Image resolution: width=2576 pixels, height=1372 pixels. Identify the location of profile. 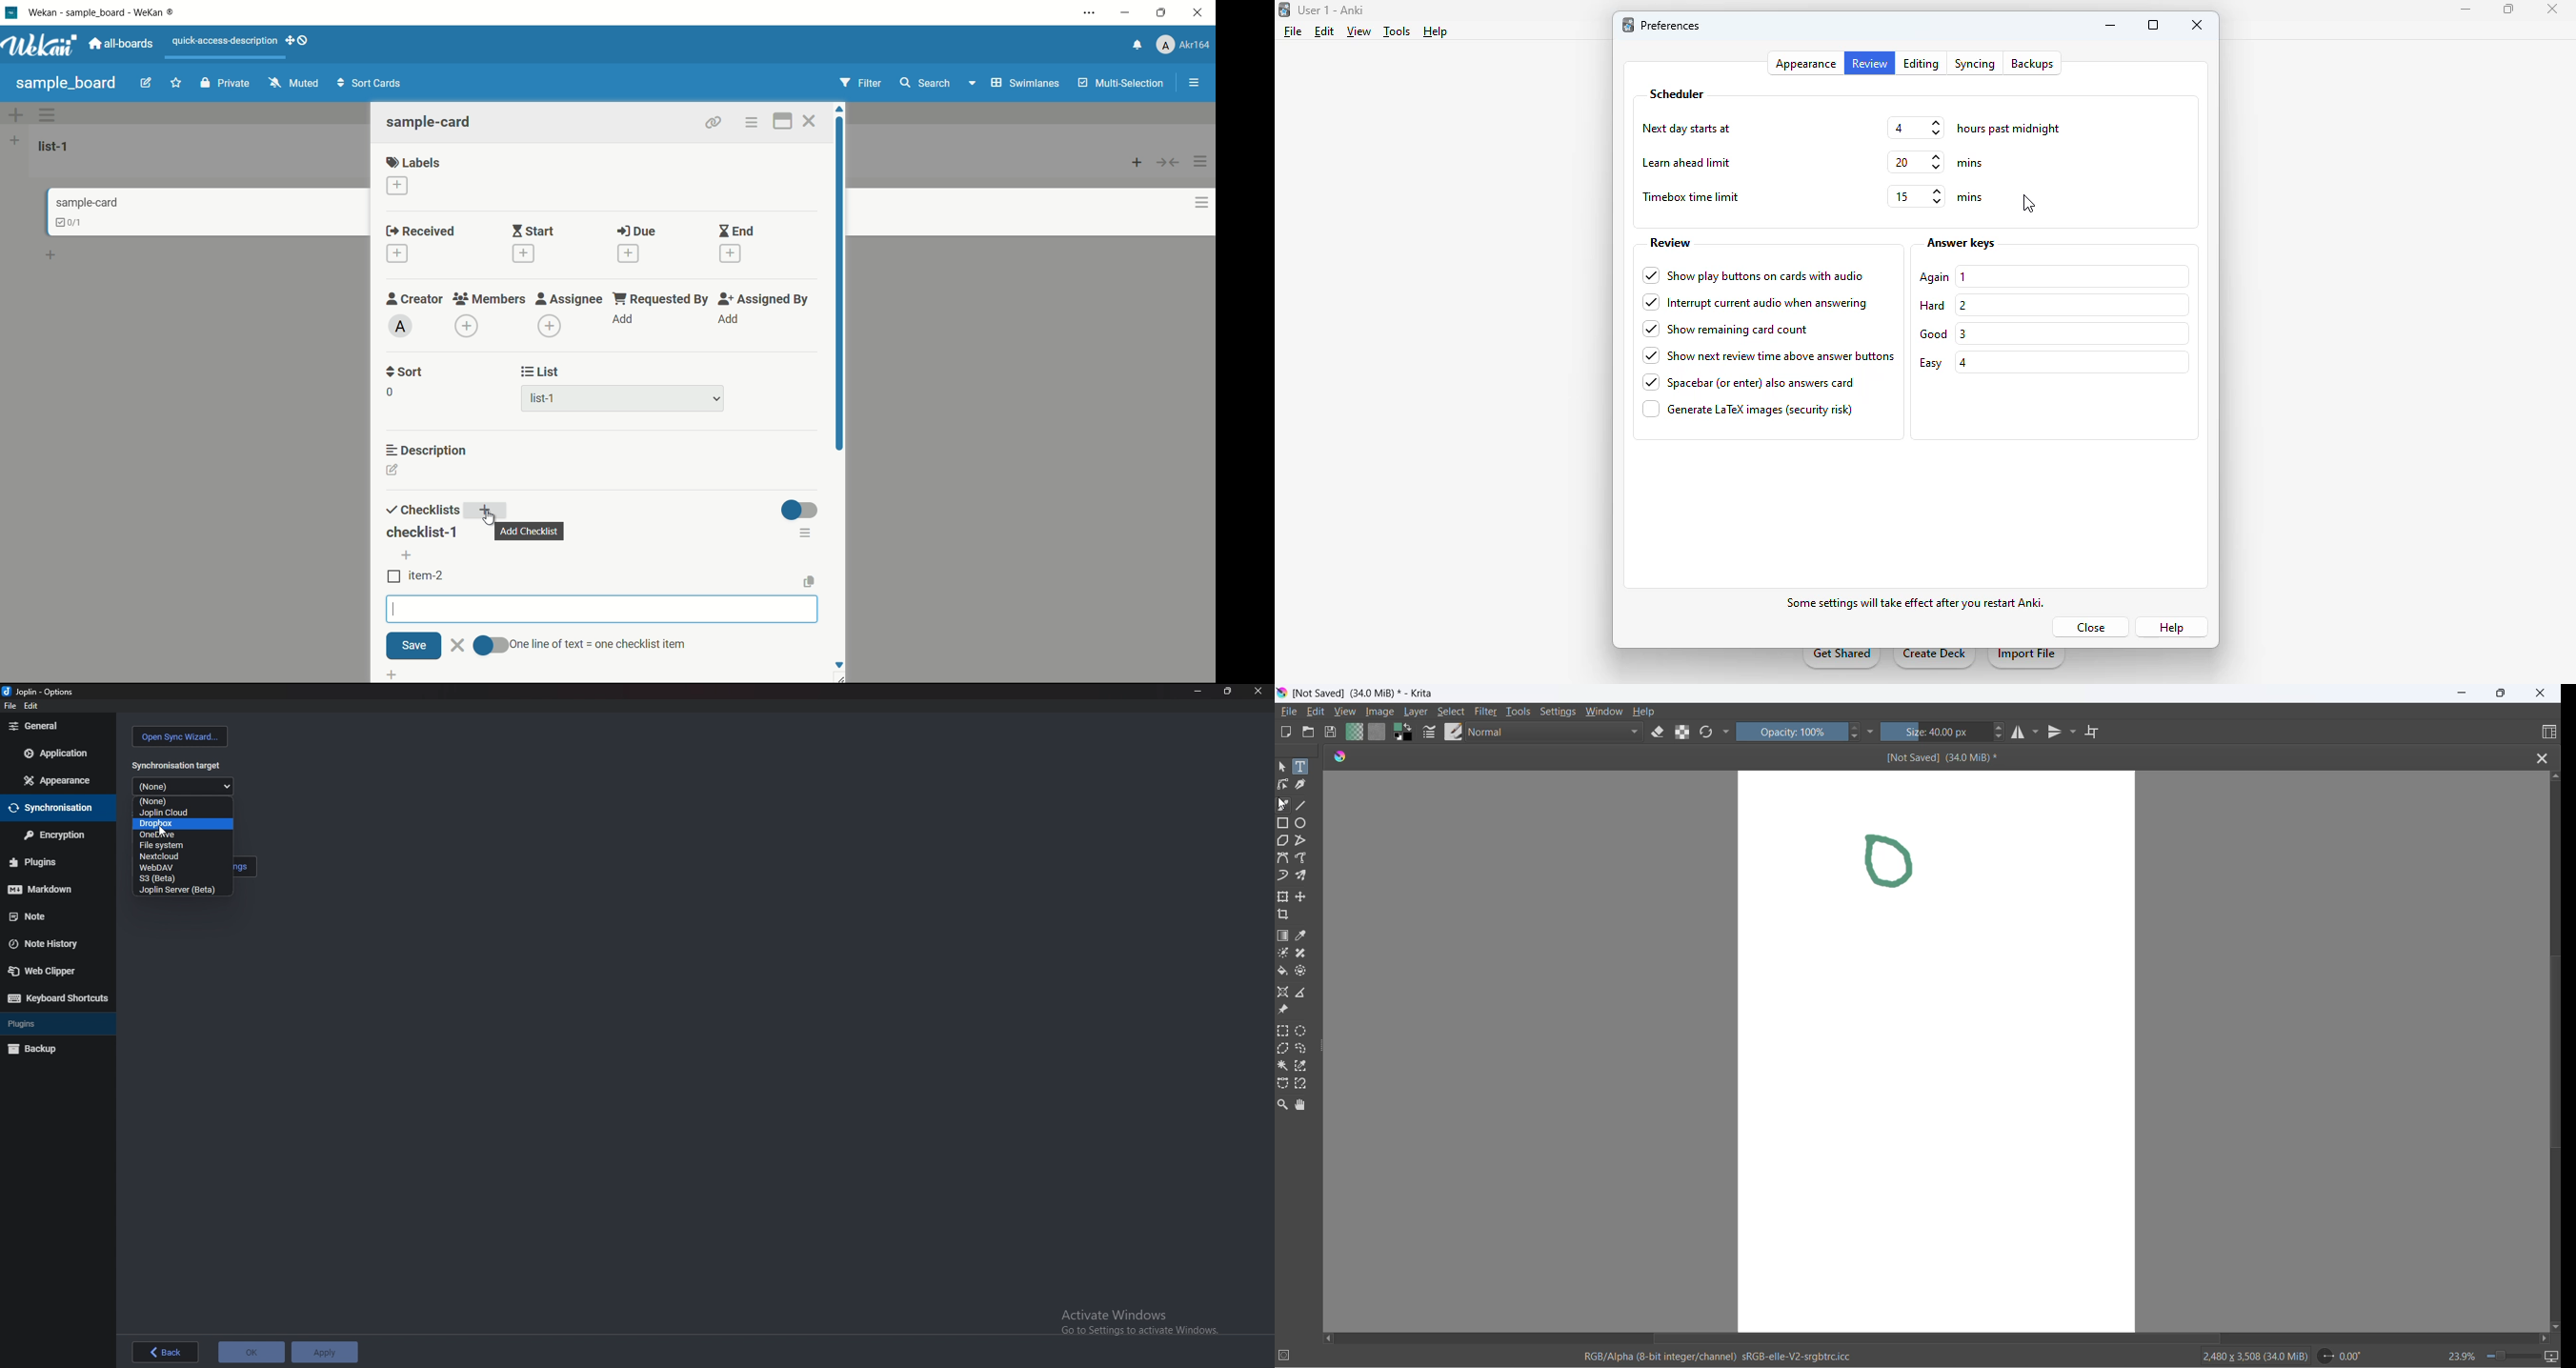
(1183, 46).